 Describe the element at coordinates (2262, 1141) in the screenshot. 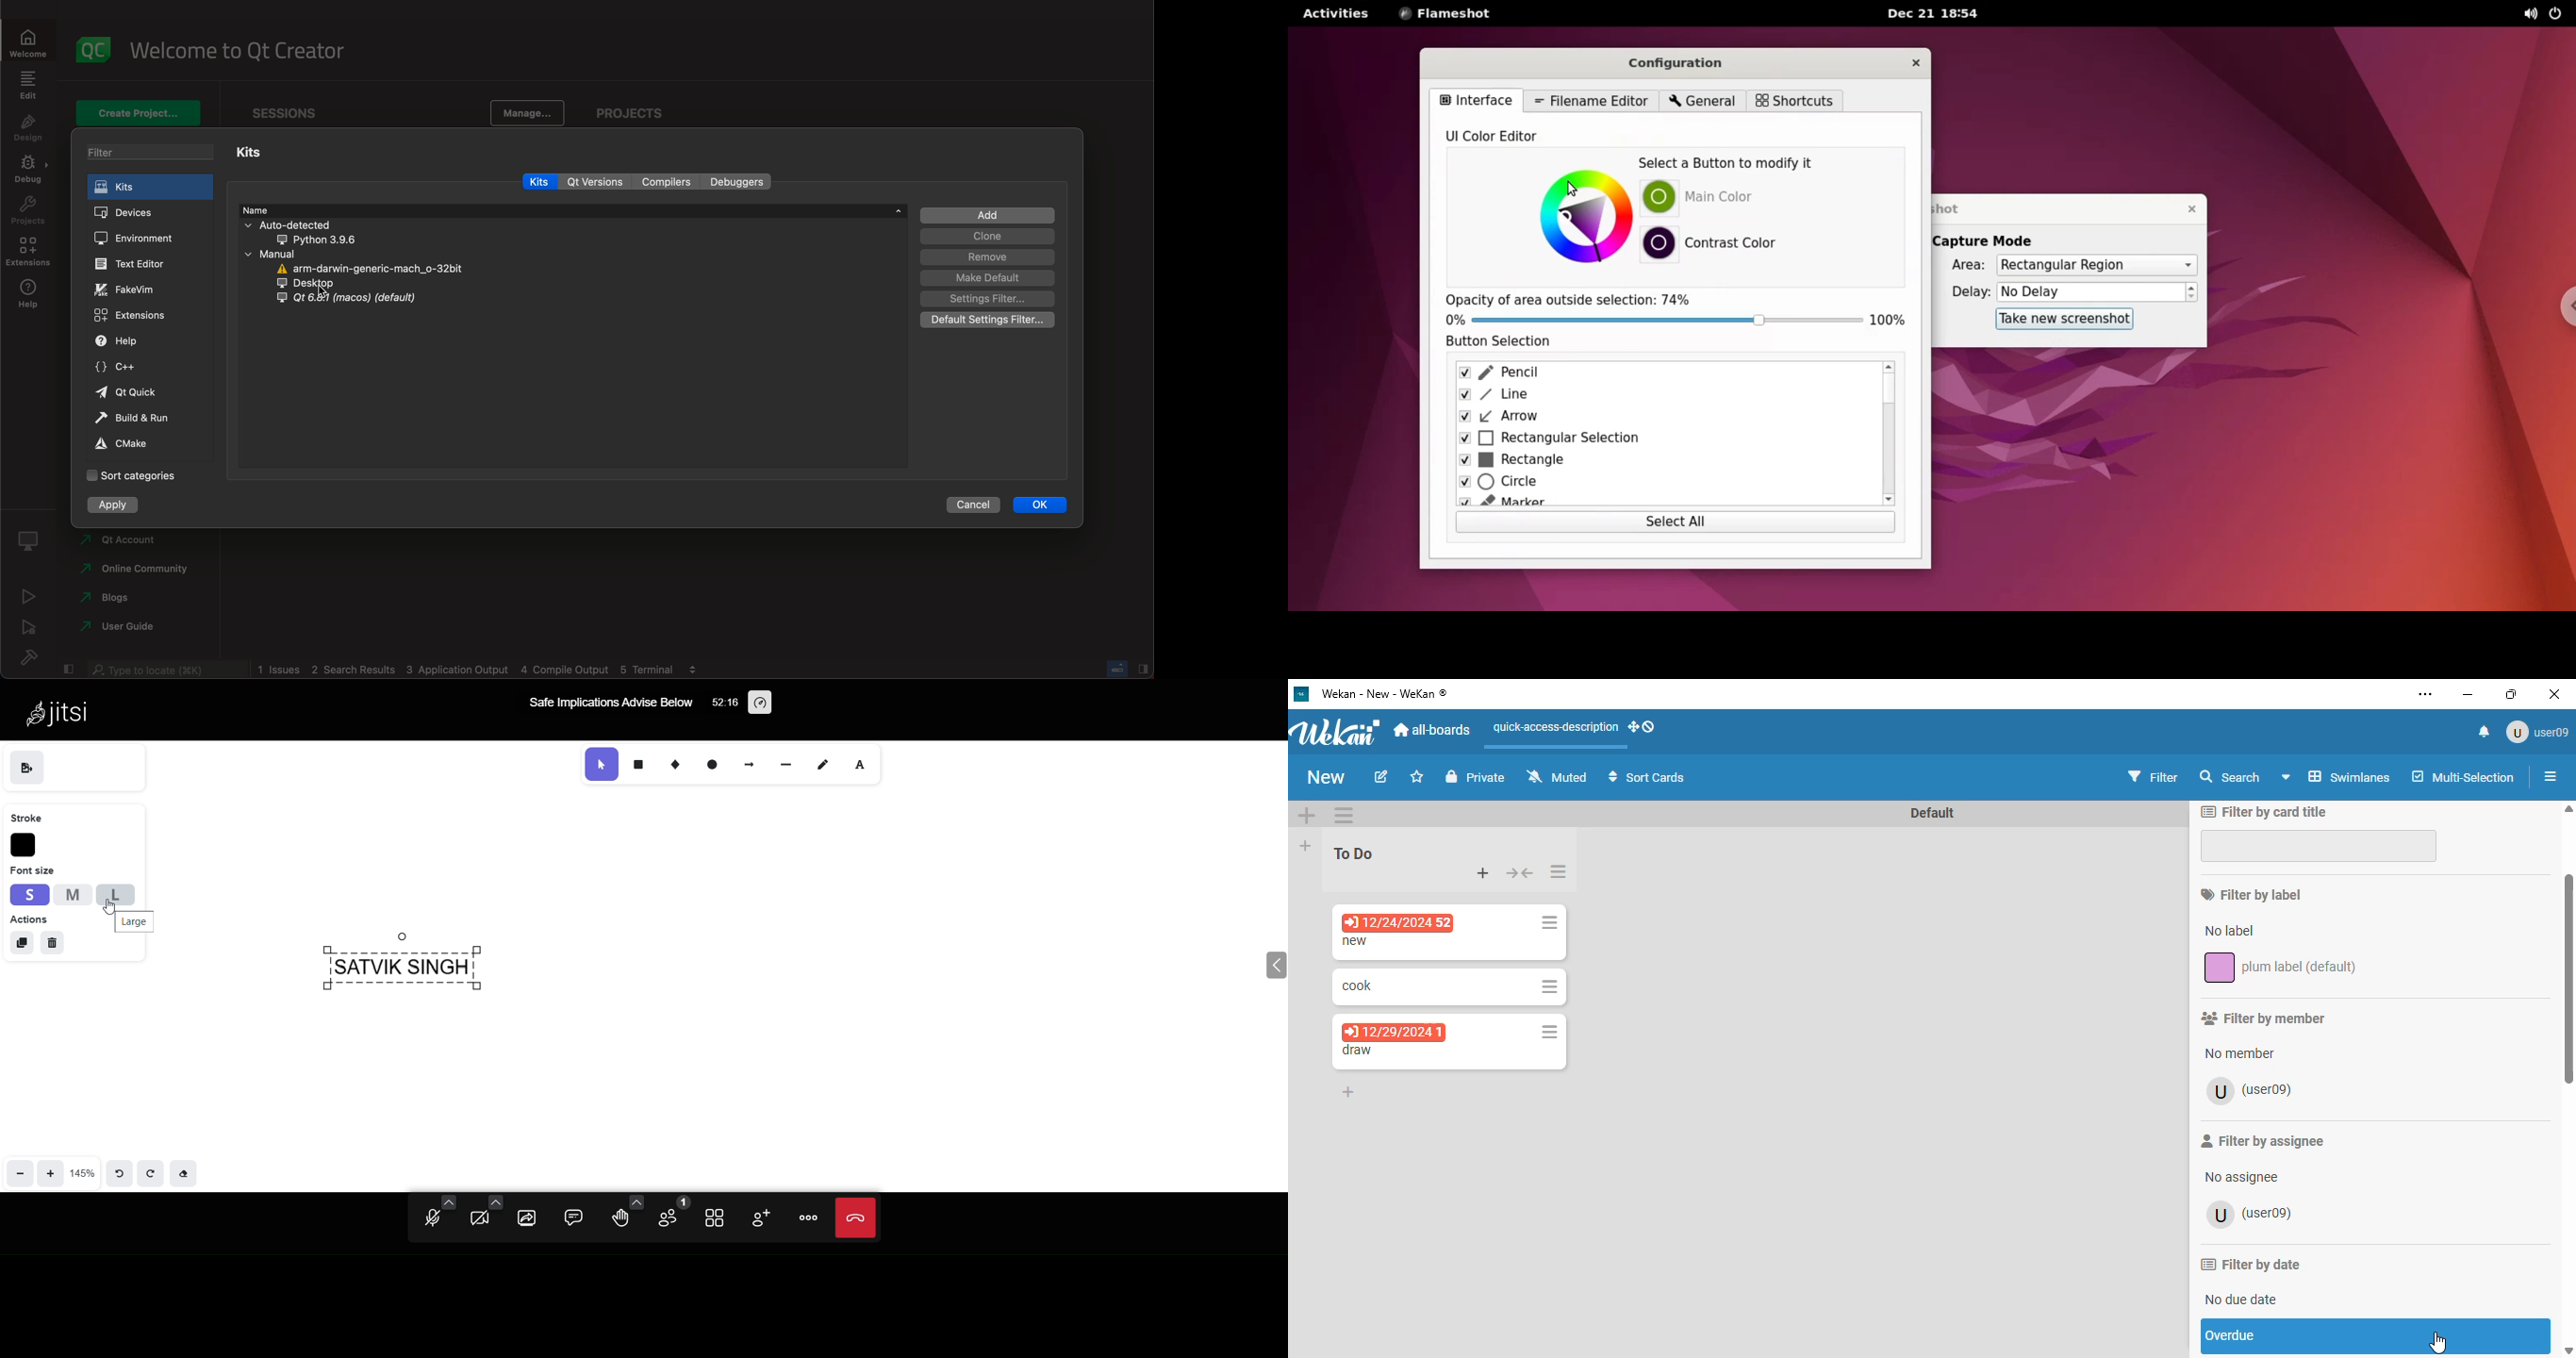

I see `filter by assignee` at that location.